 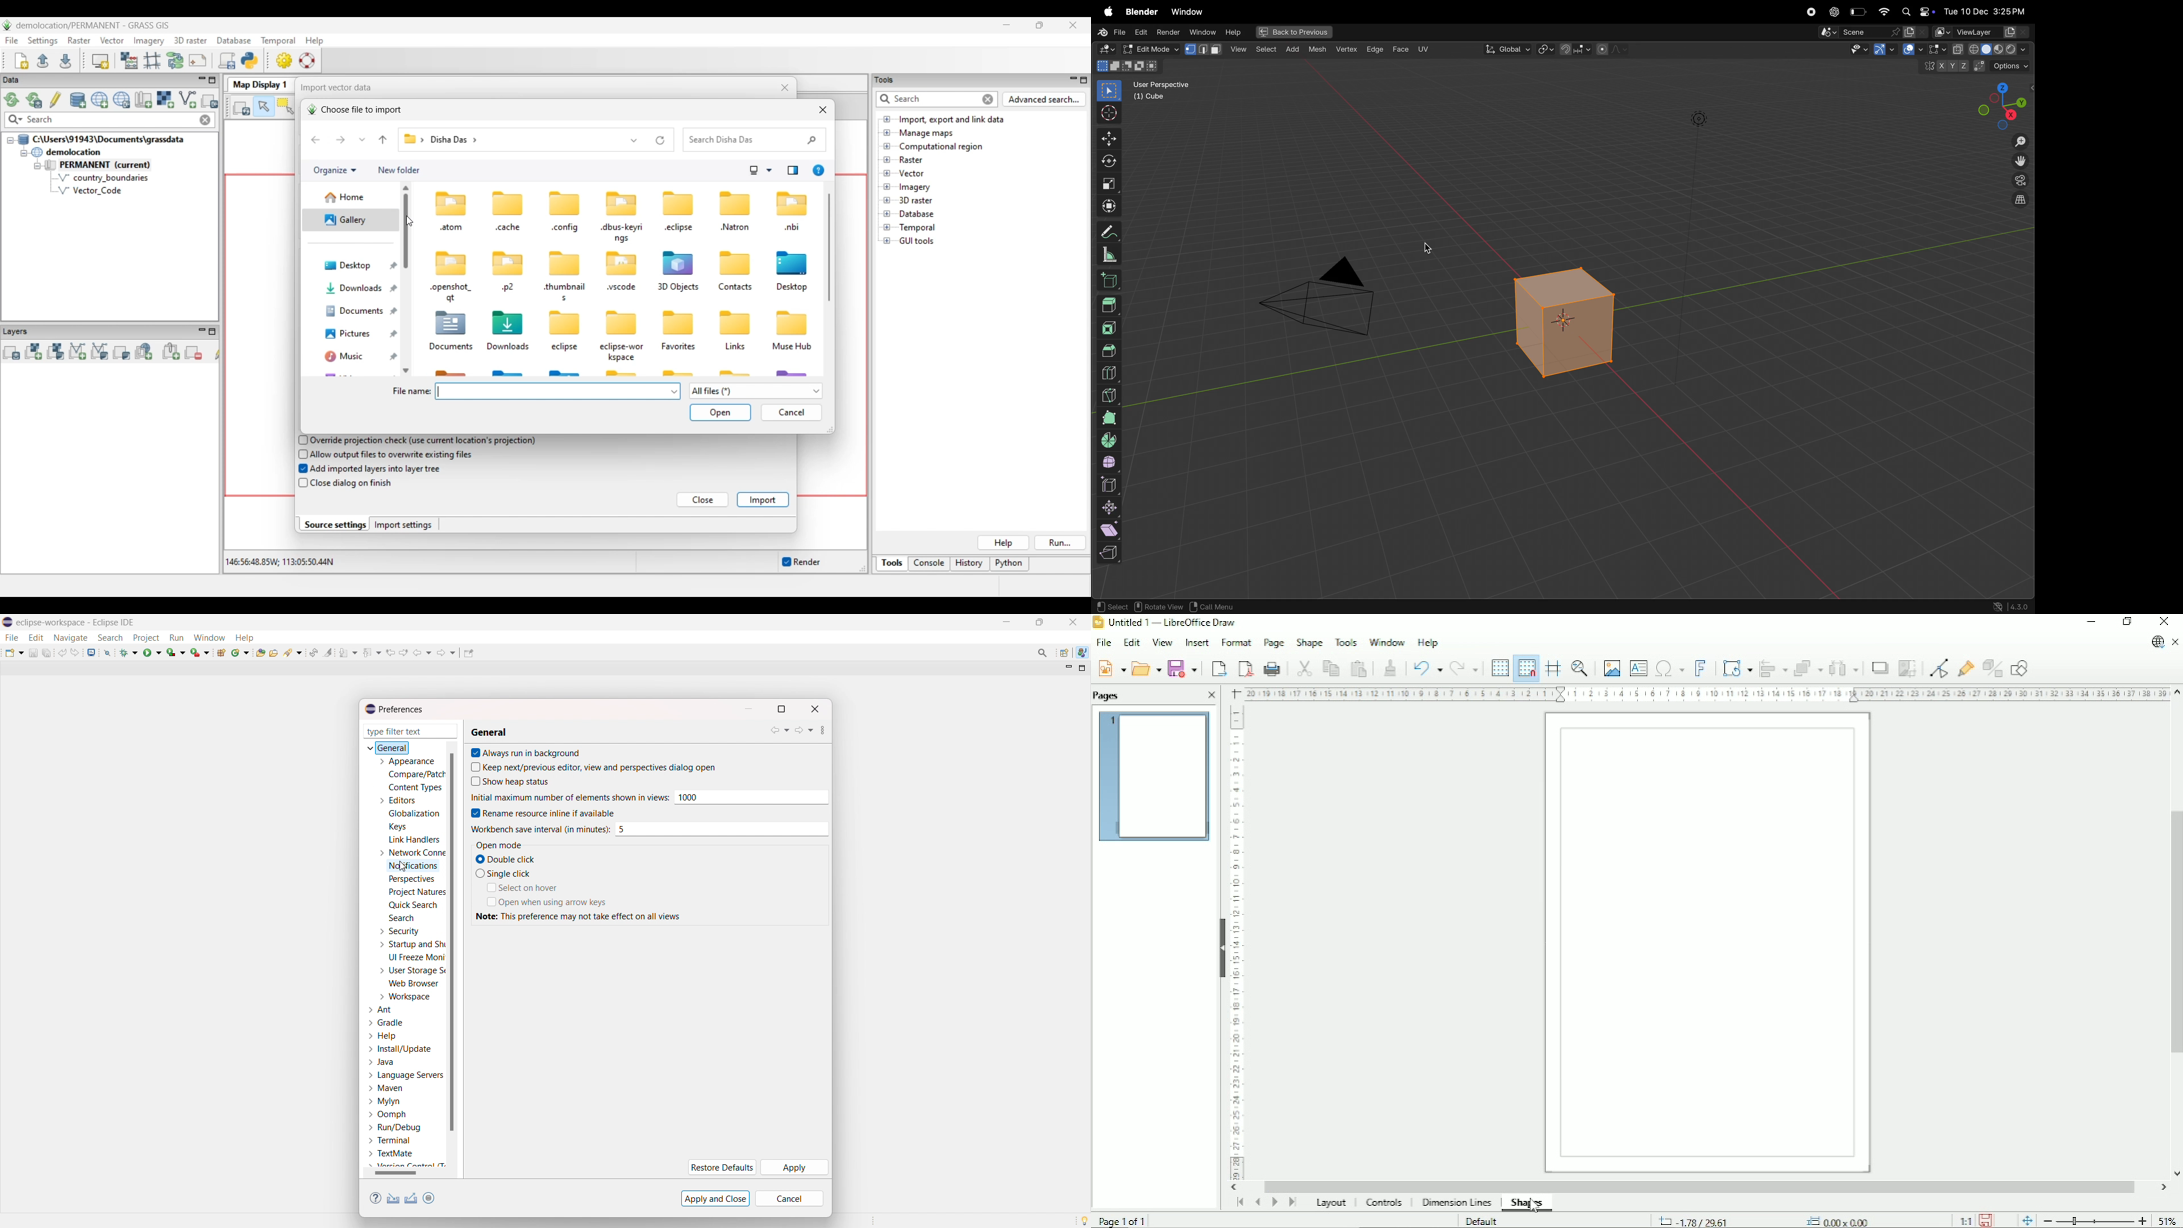 I want to click on Checkbox, so click(x=479, y=858).